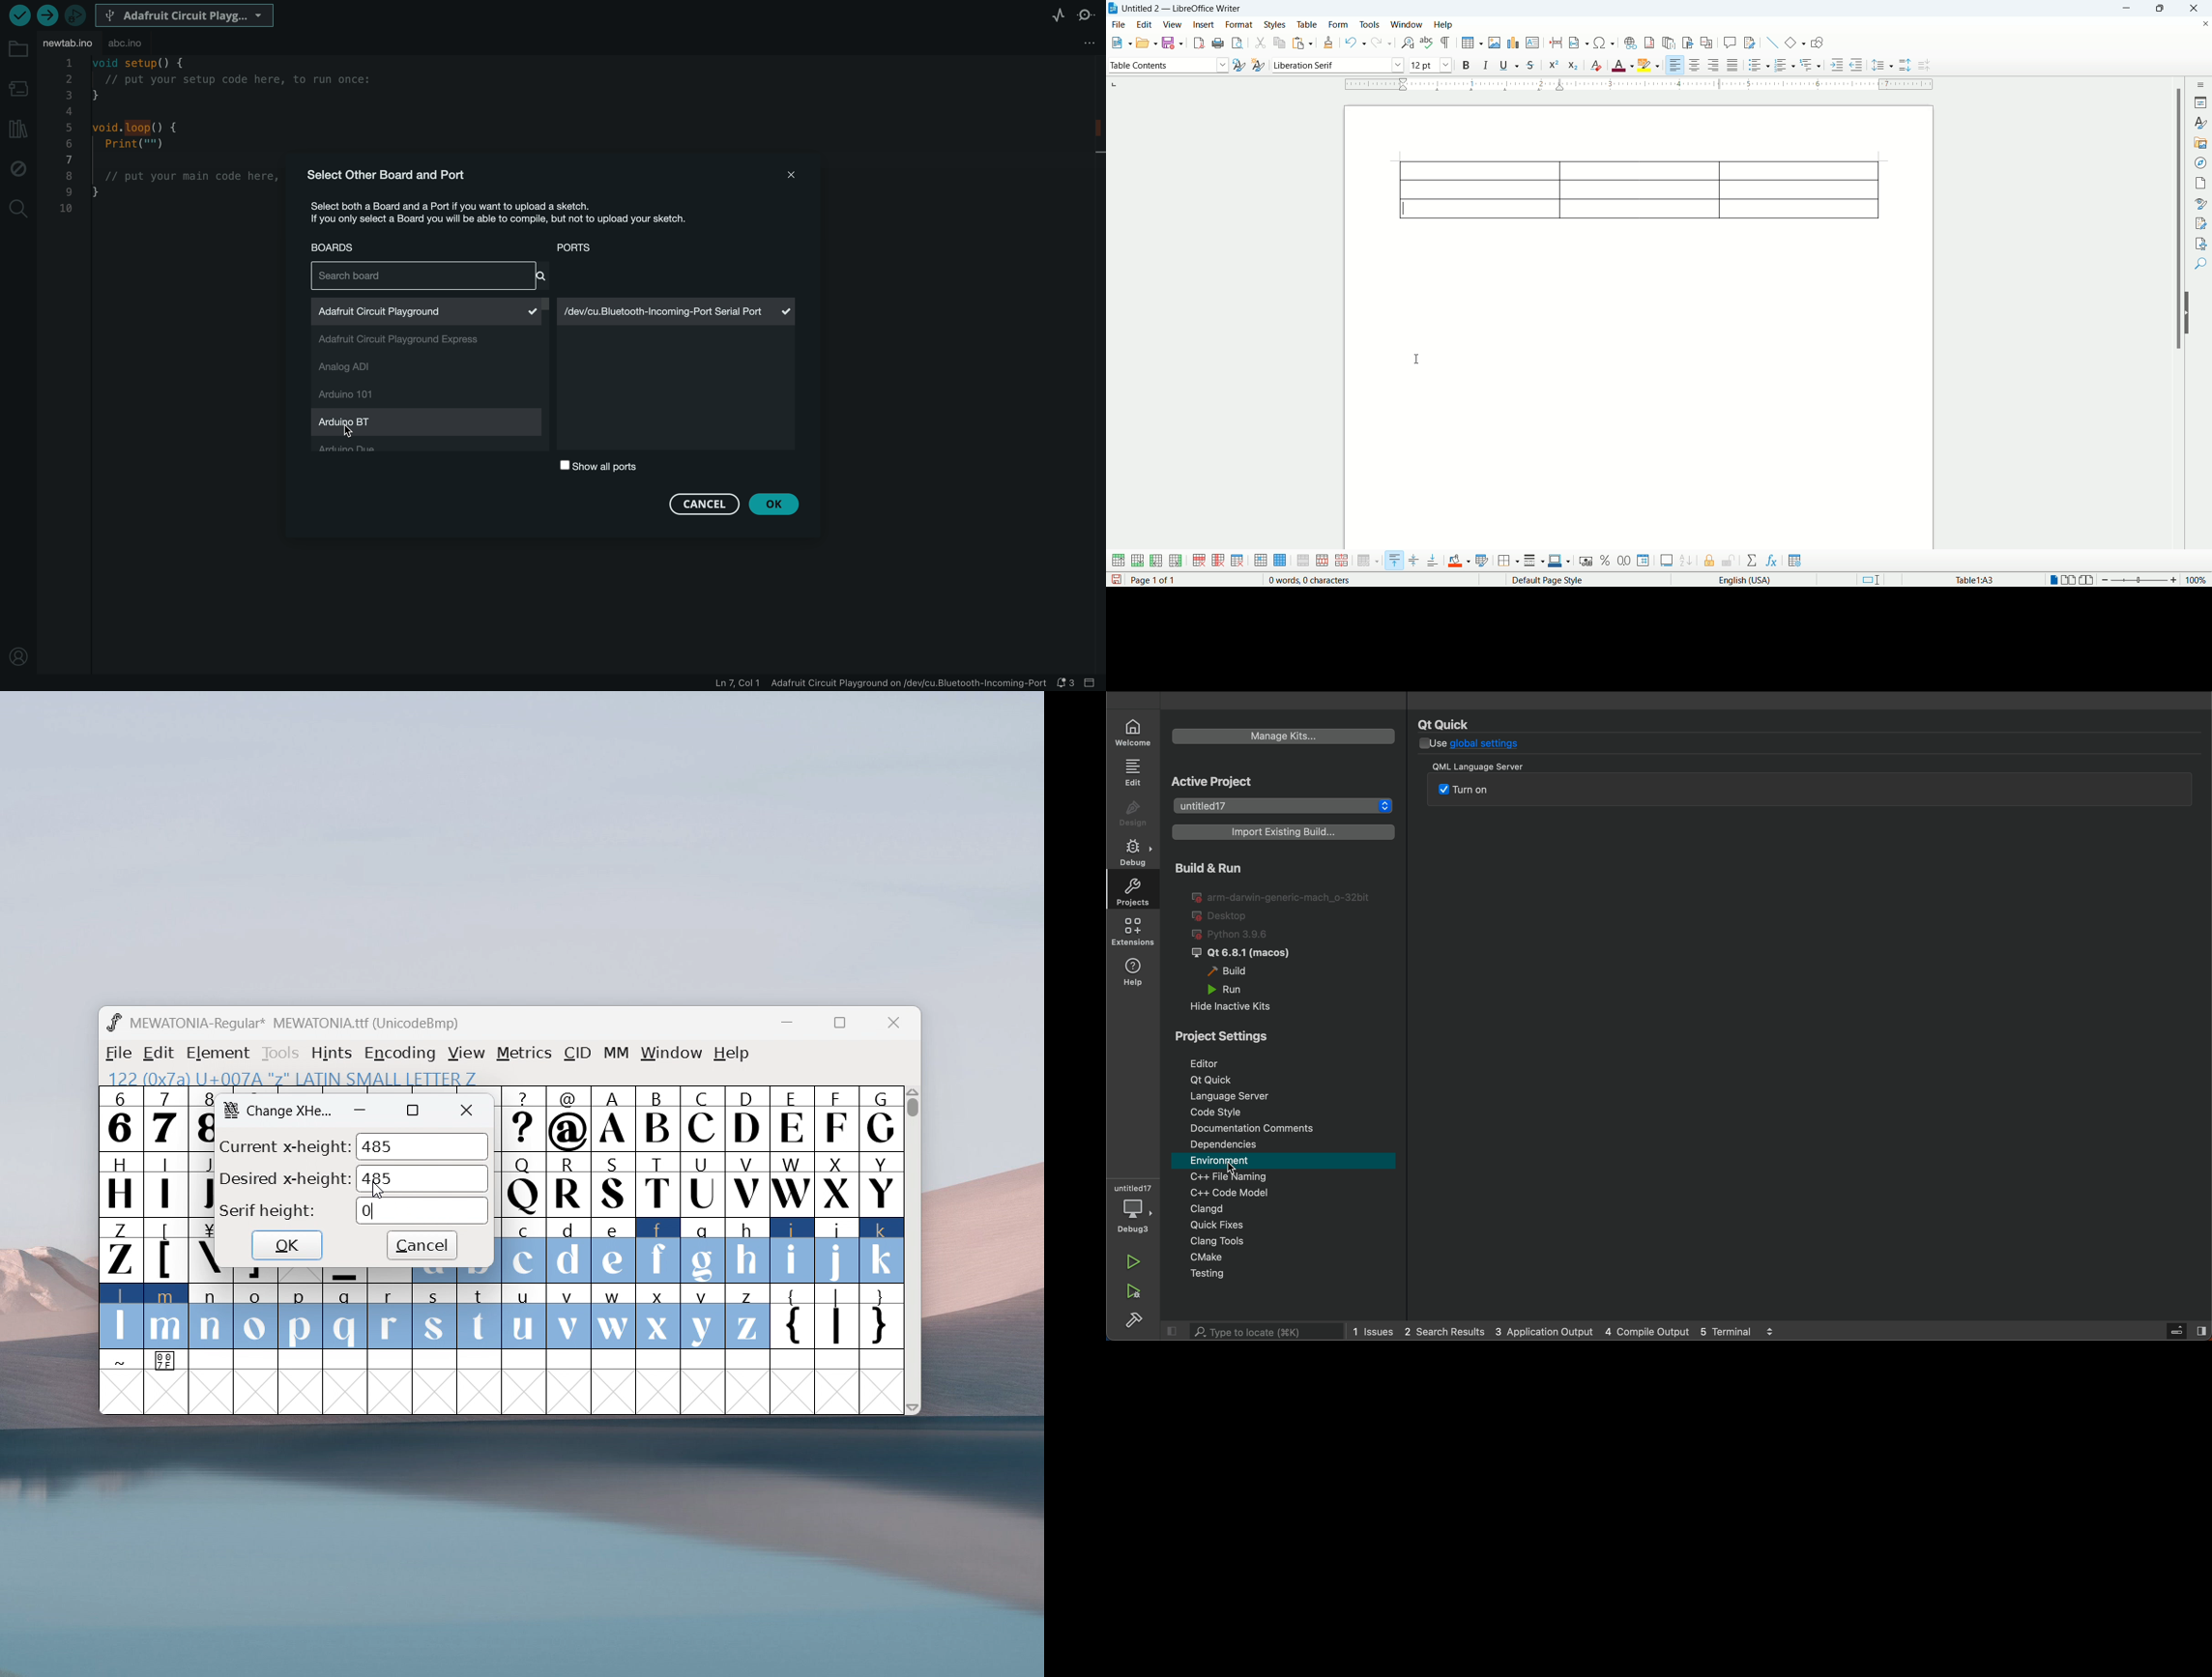 The image size is (2212, 1680). I want to click on spelling, so click(1426, 44).